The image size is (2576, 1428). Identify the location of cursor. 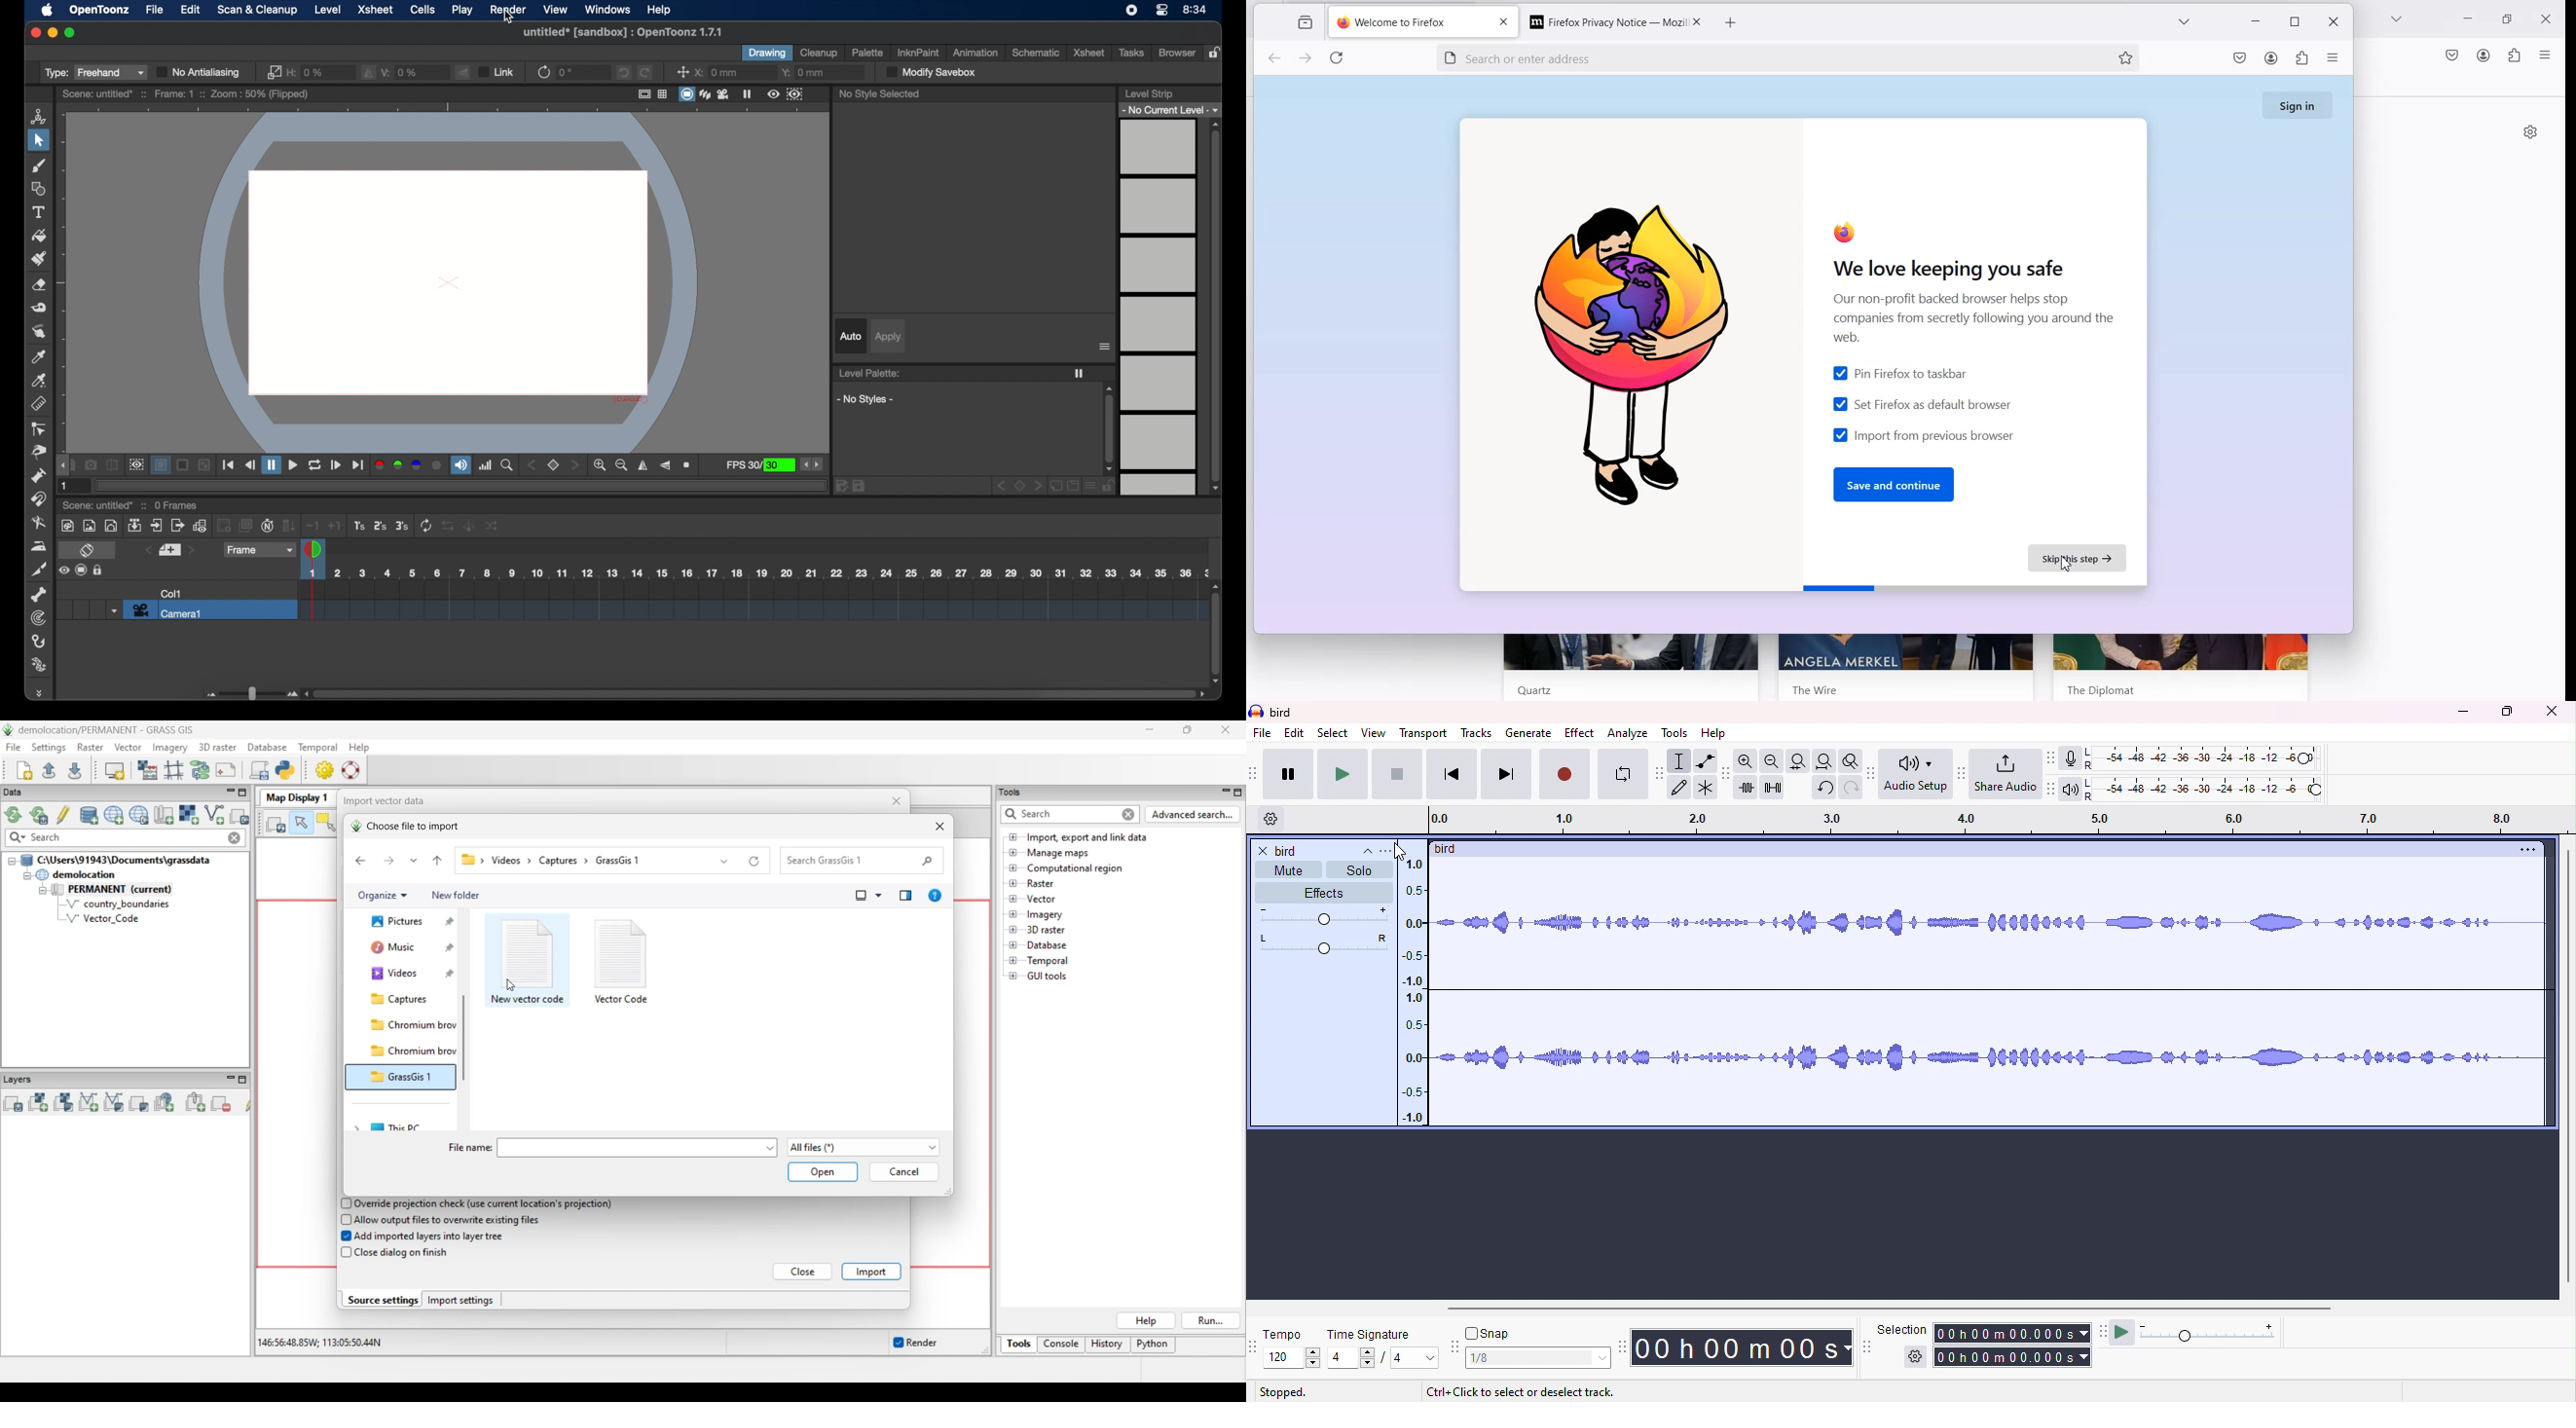
(1399, 852).